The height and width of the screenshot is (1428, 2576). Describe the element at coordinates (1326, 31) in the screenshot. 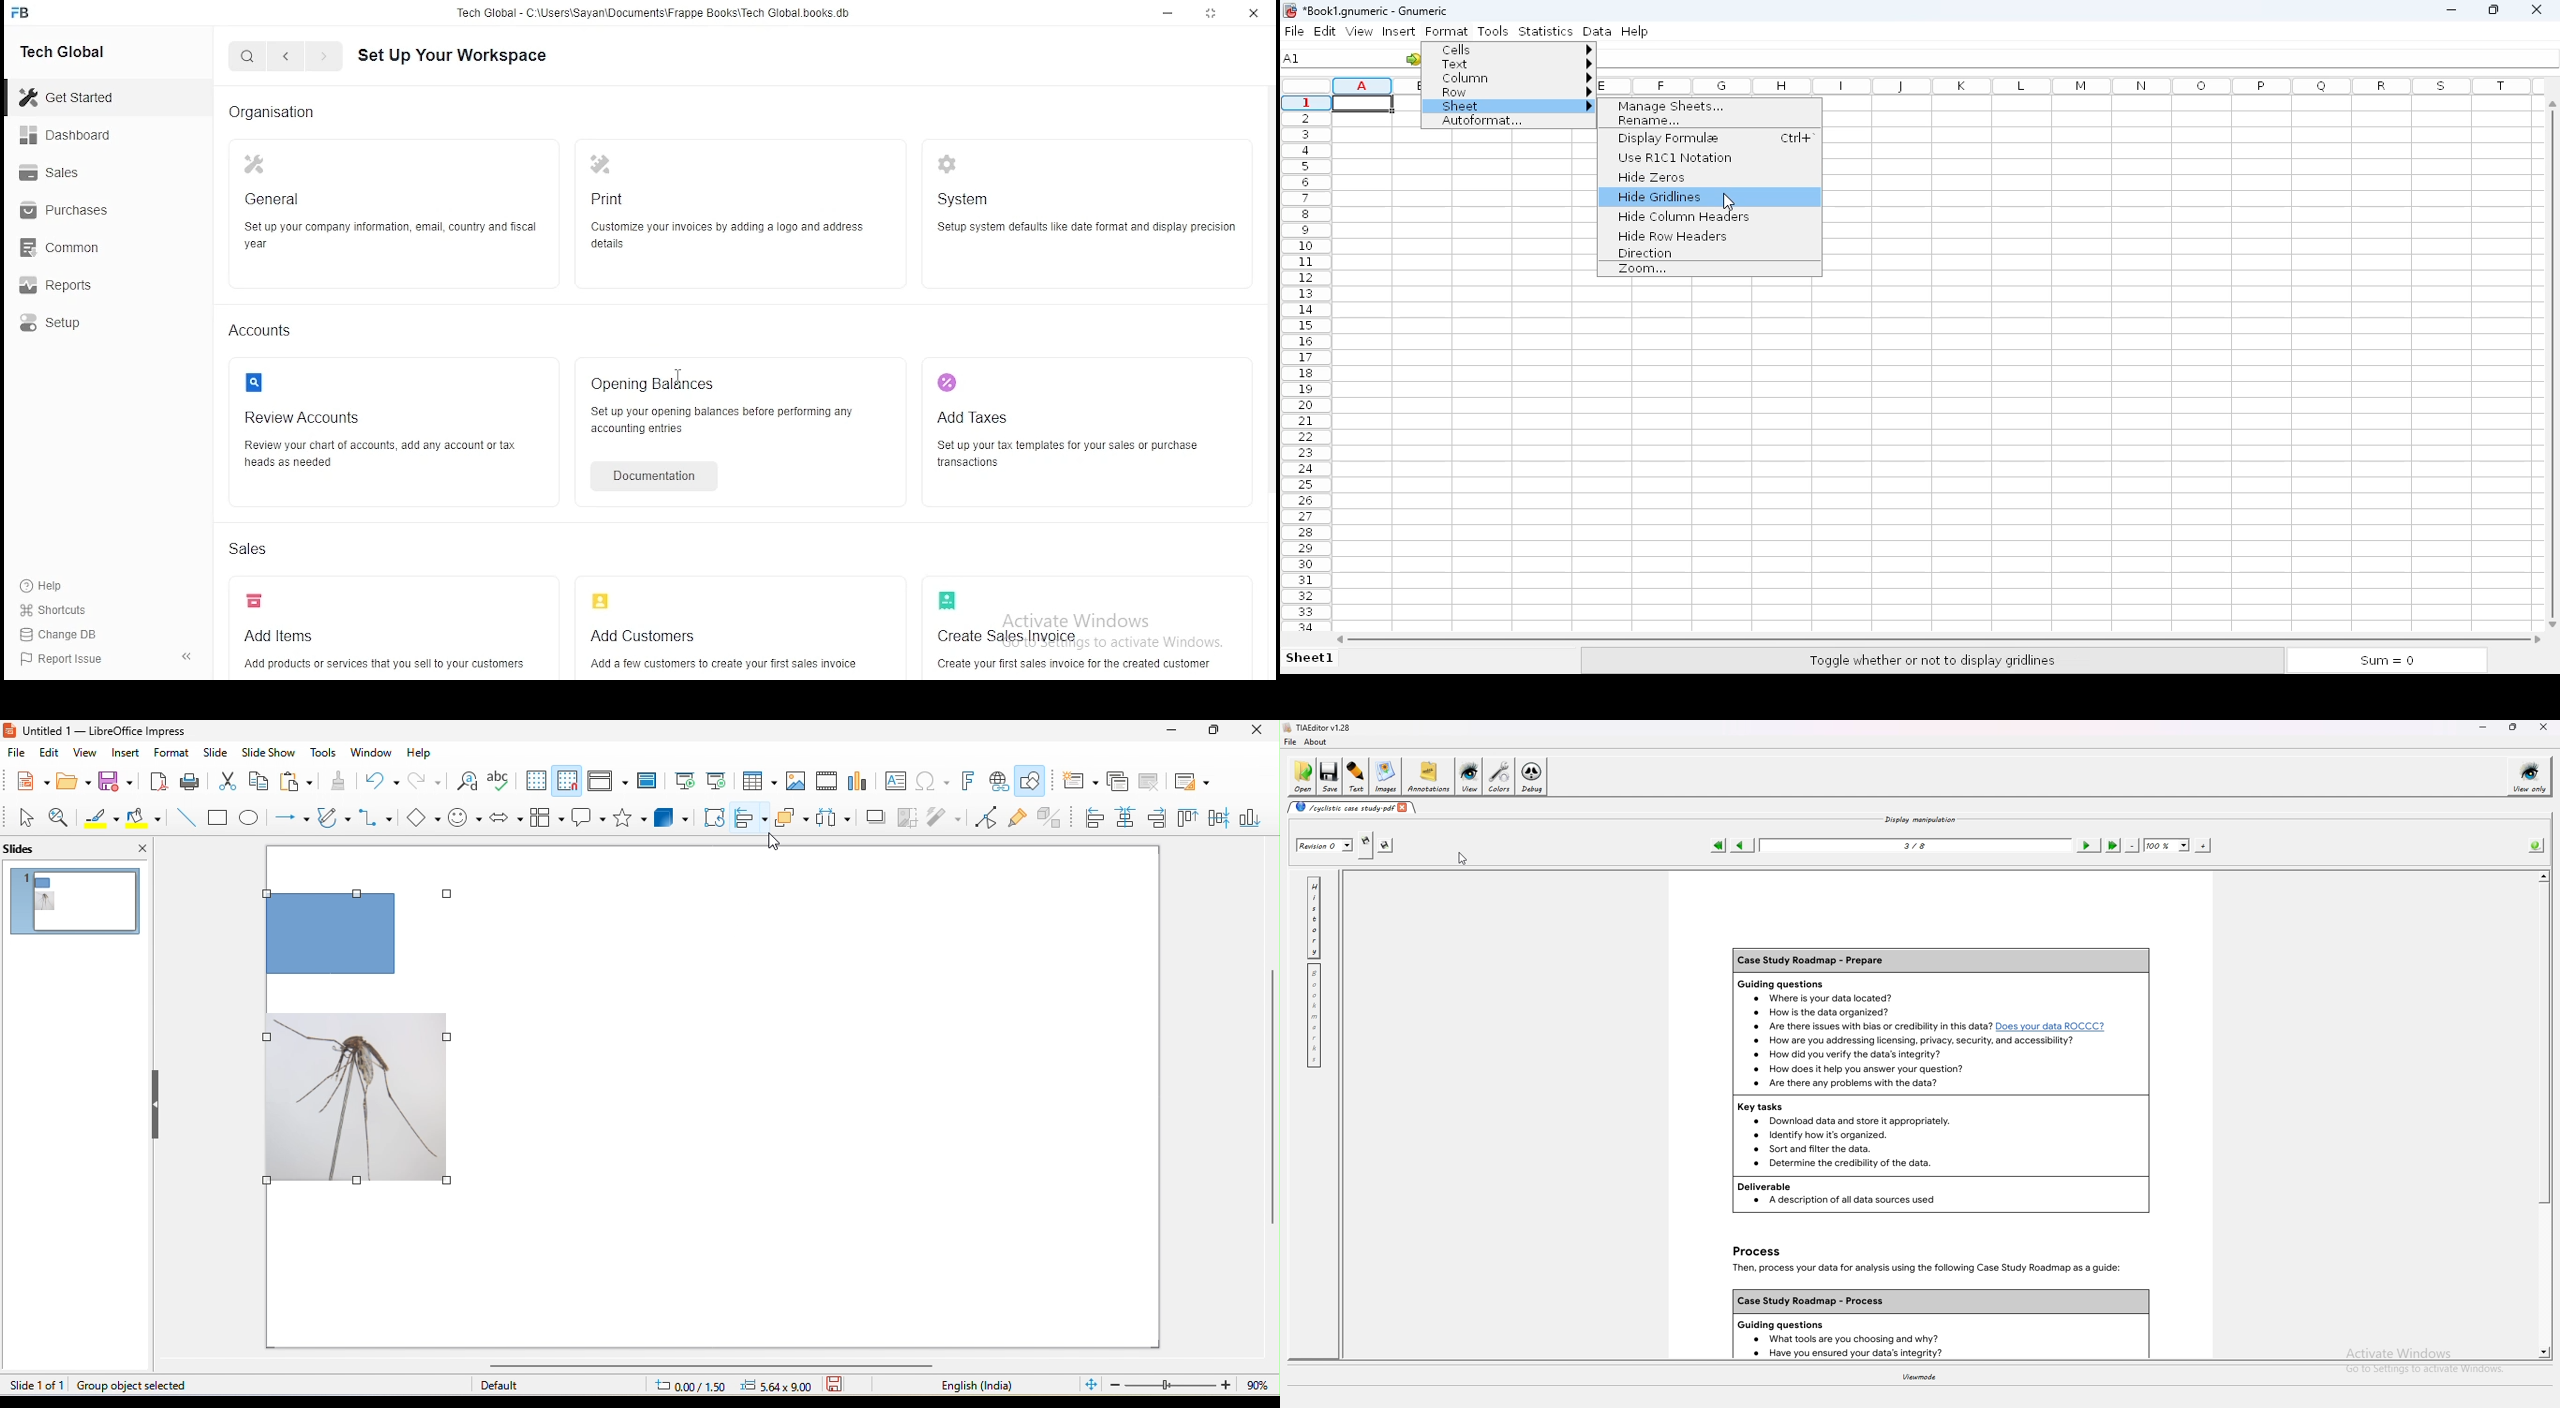

I see `edit` at that location.